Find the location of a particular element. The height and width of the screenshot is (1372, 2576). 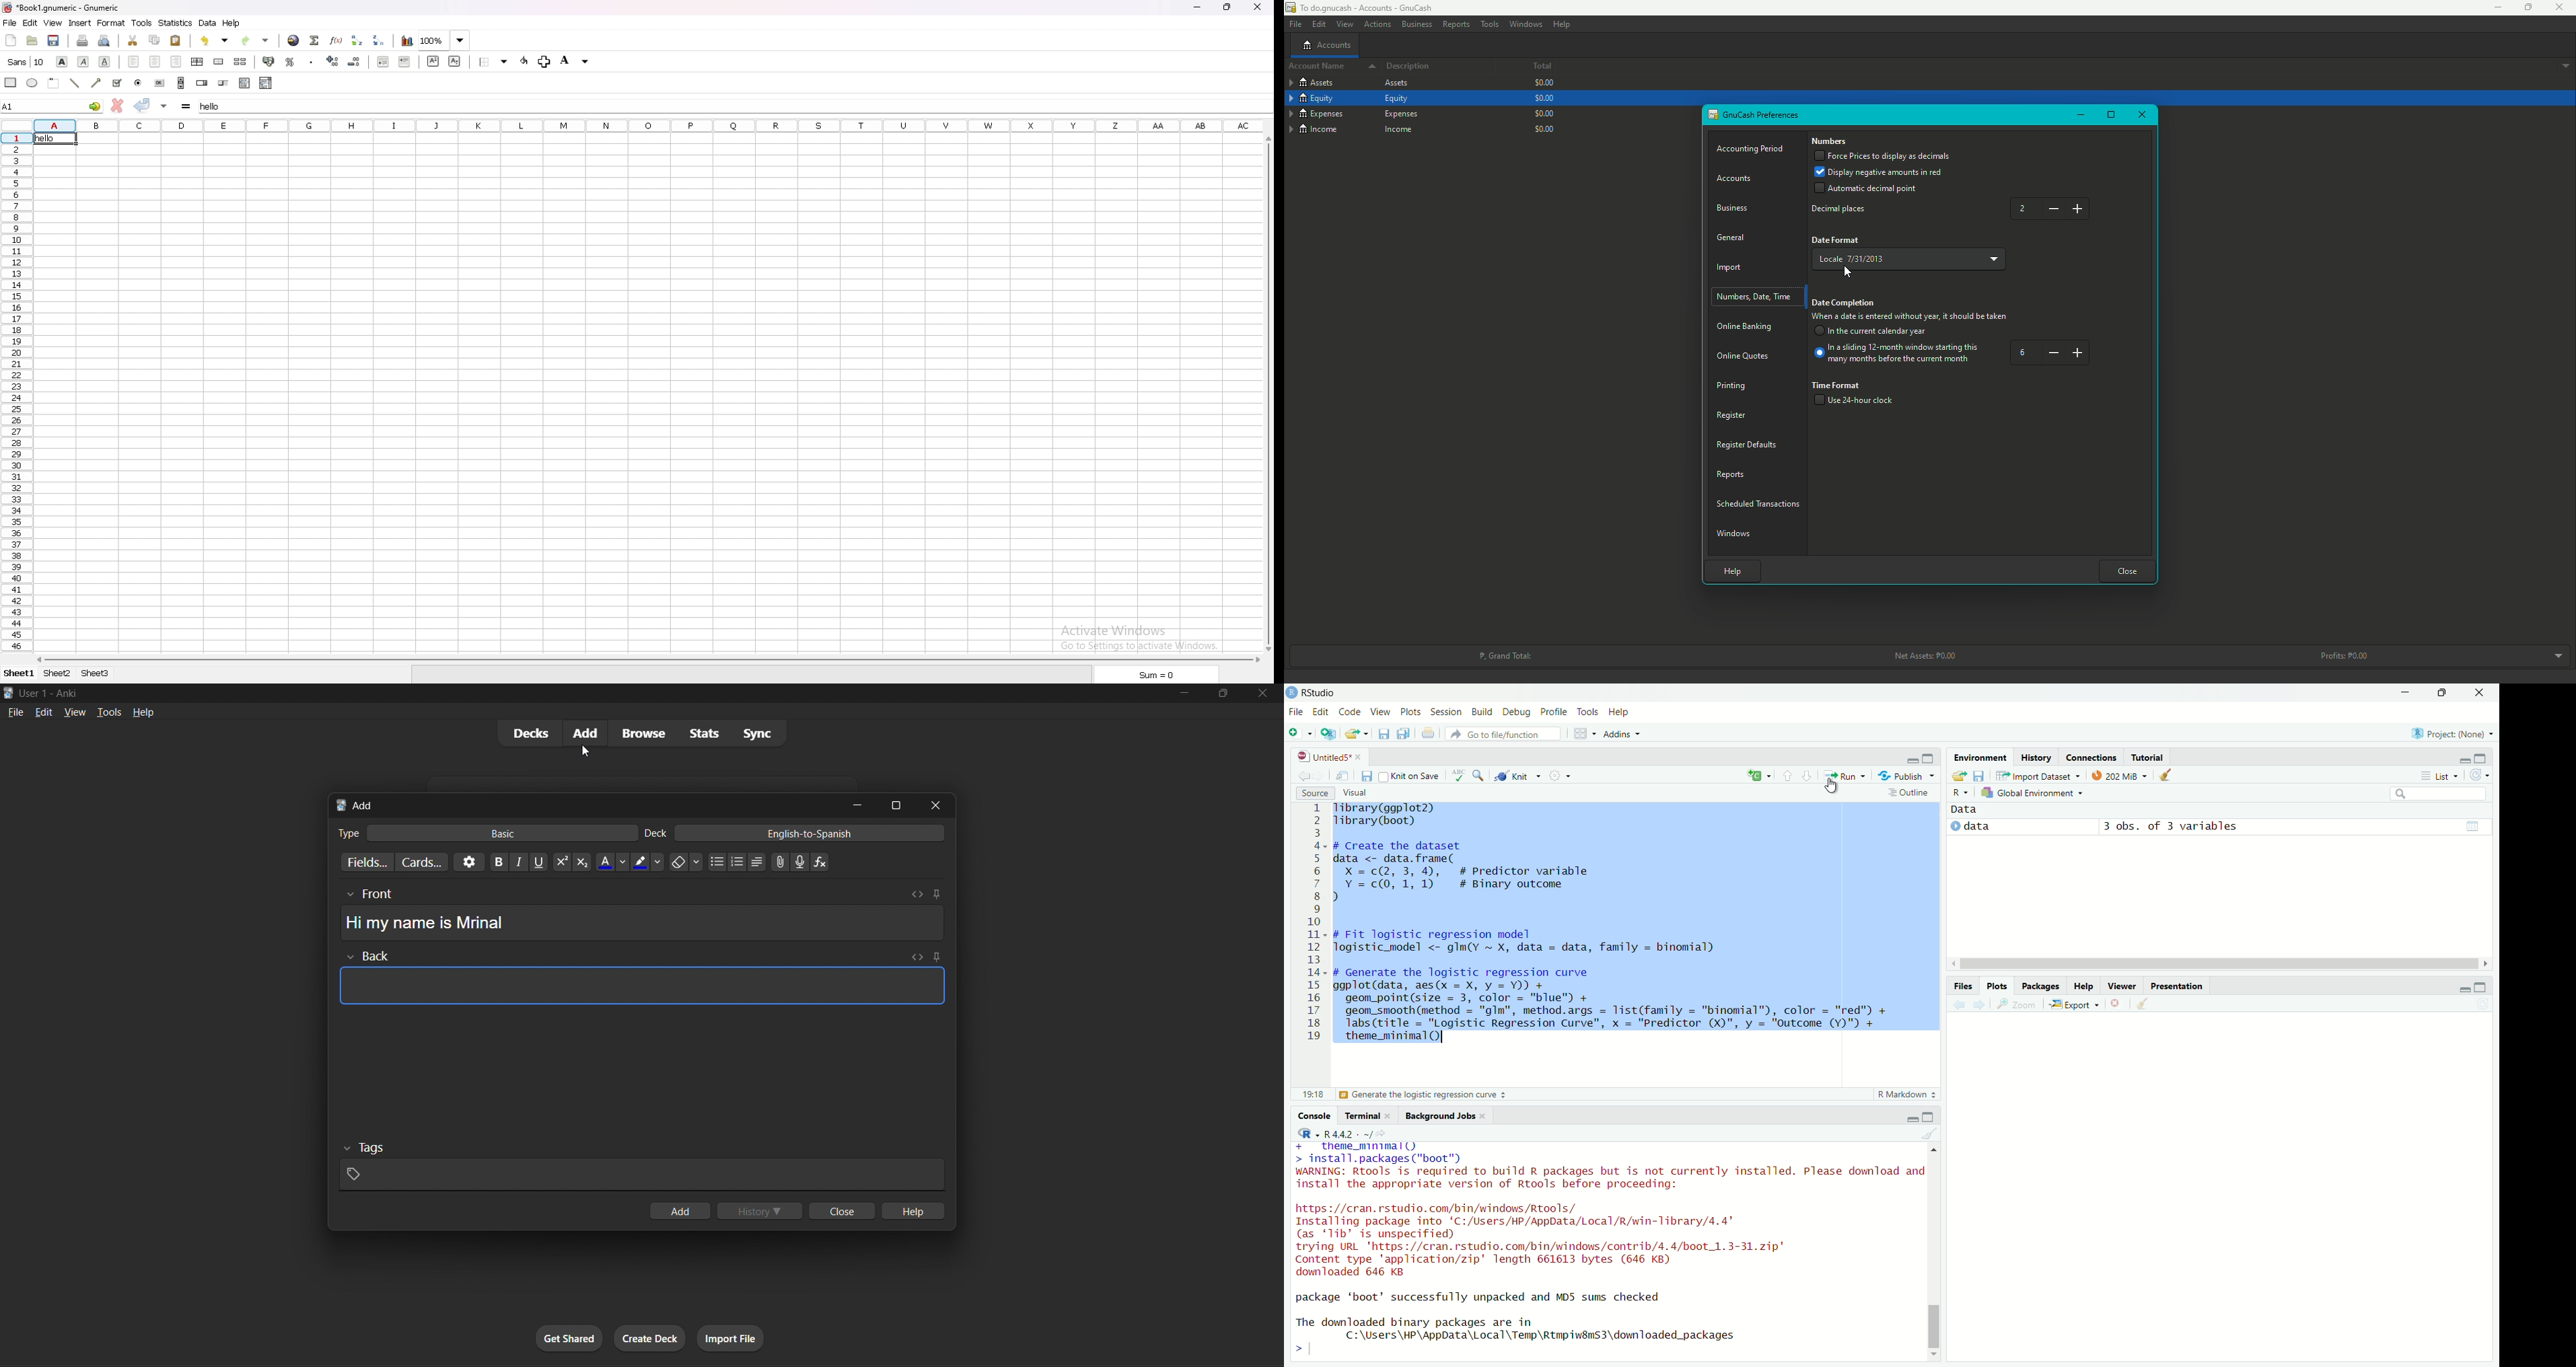

superscript is located at coordinates (434, 60).